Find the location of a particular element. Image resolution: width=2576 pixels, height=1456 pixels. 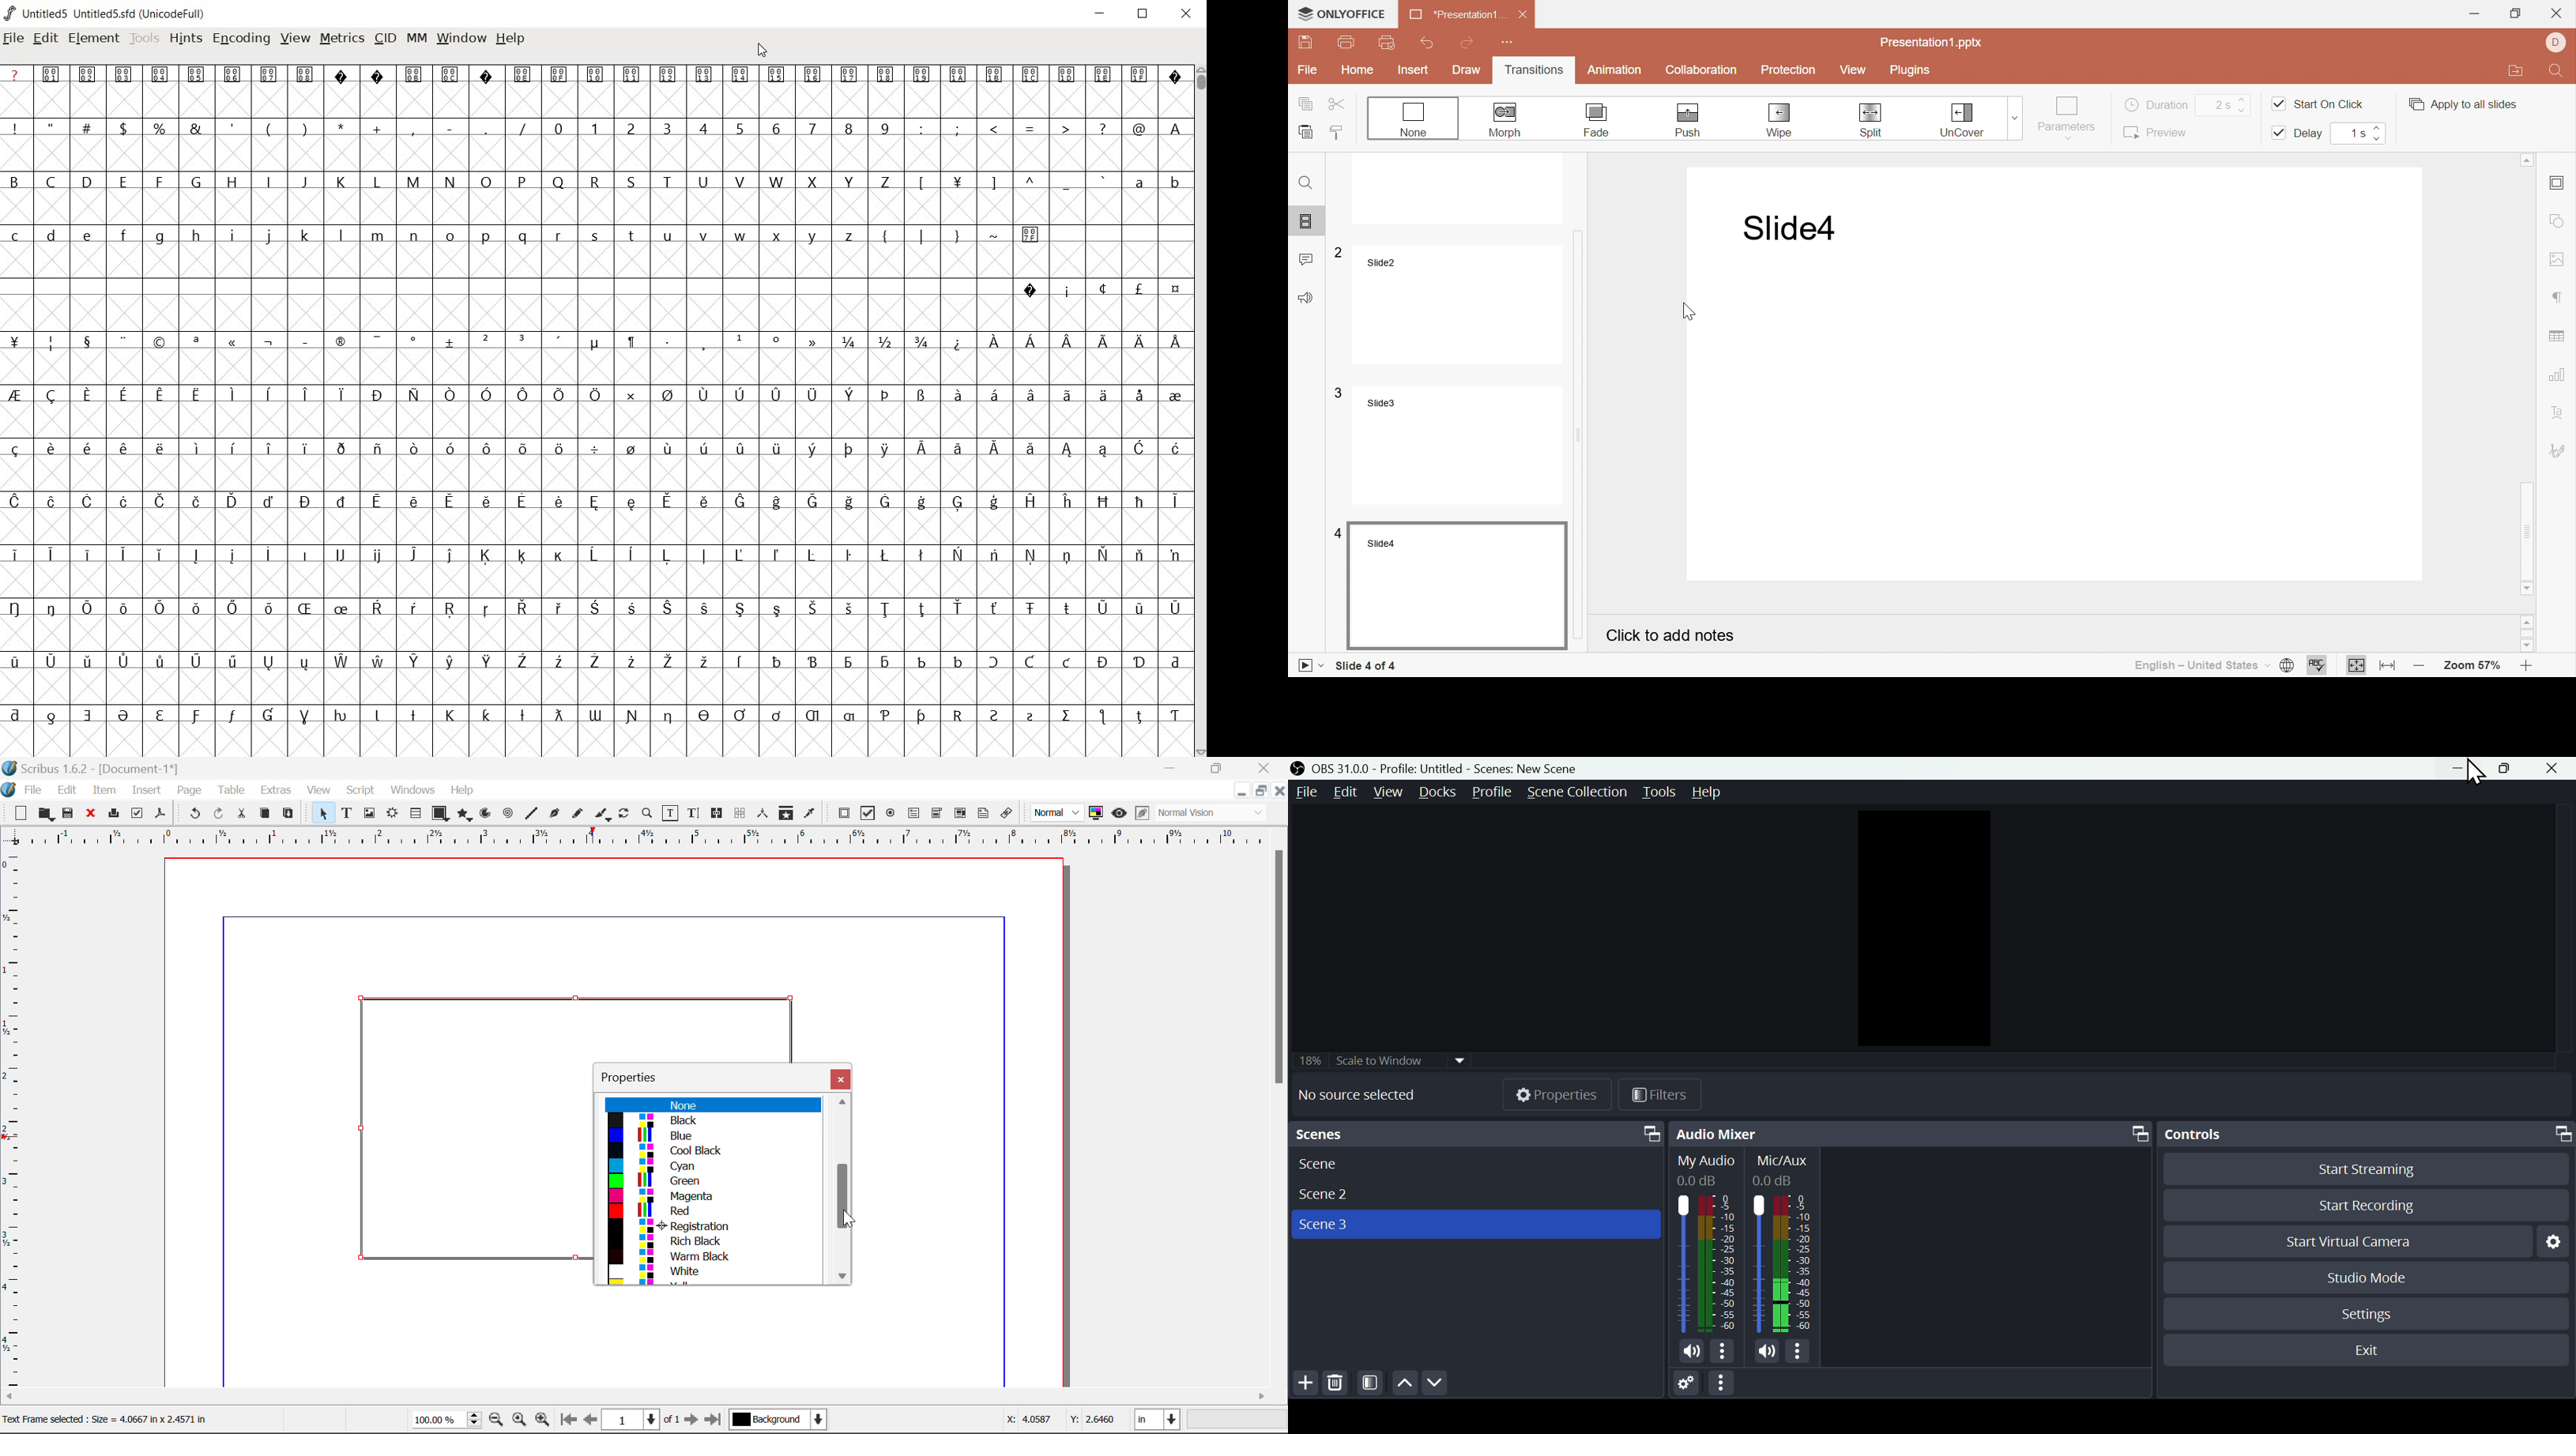

Symbol is located at coordinates (160, 341).